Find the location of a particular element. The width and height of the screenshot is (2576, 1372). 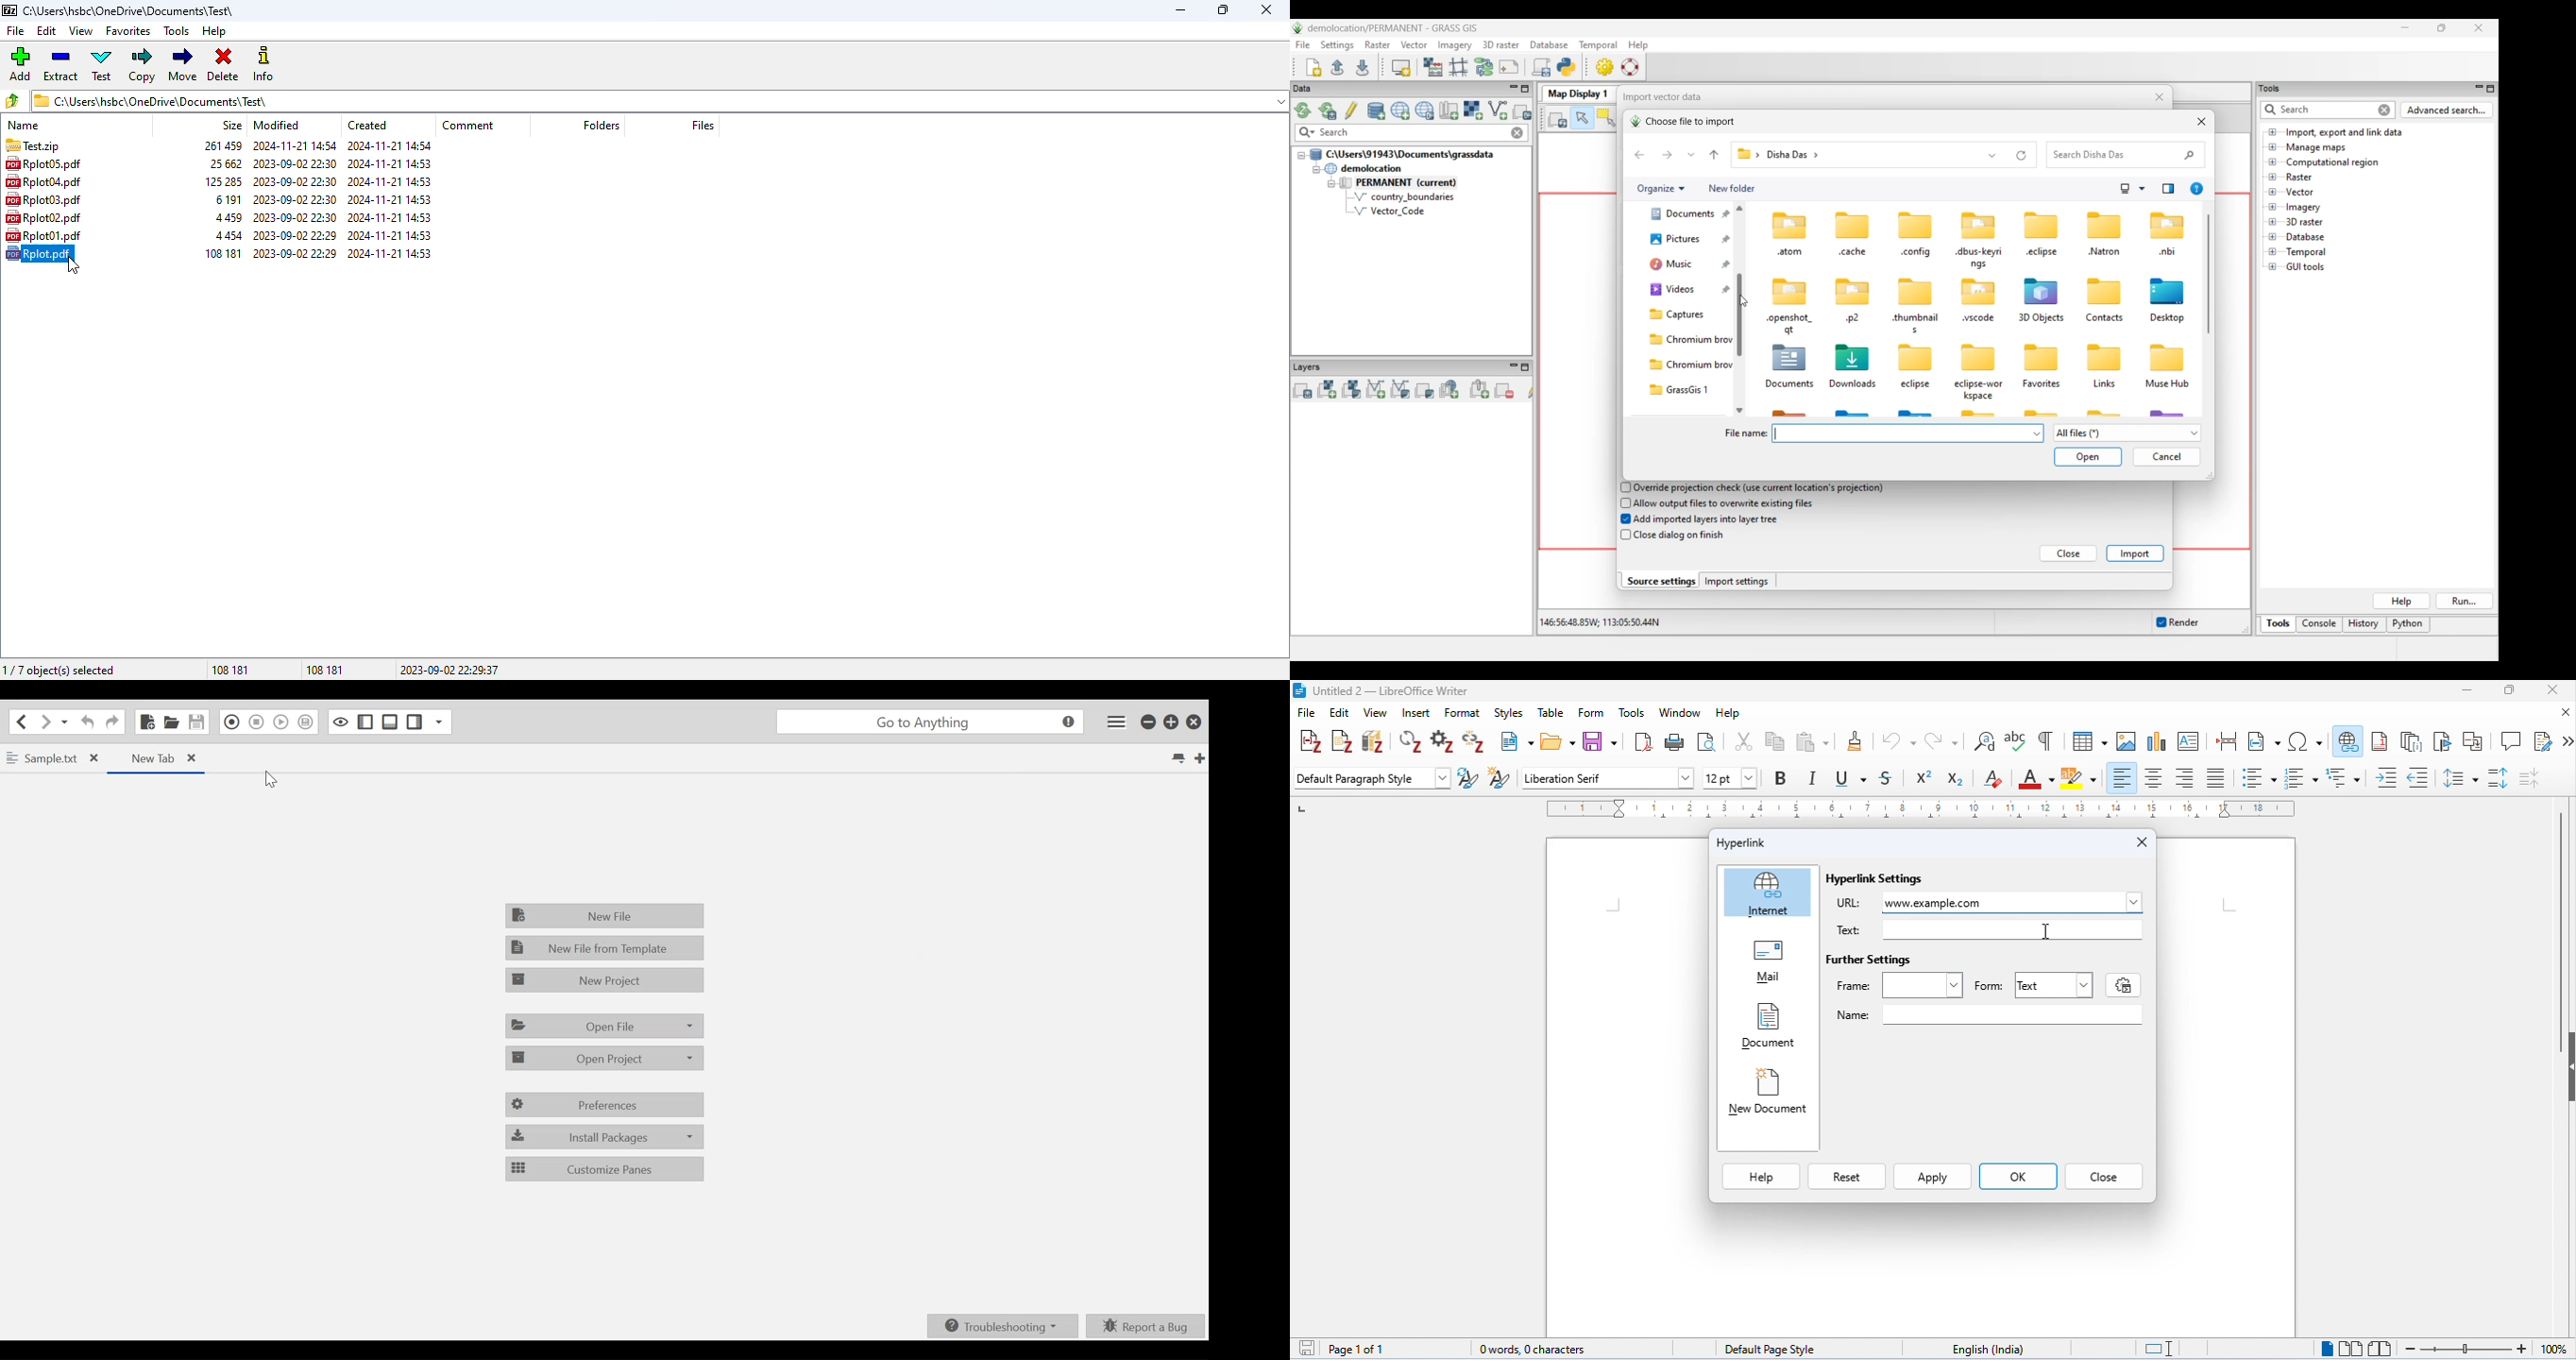

copy is located at coordinates (143, 65).